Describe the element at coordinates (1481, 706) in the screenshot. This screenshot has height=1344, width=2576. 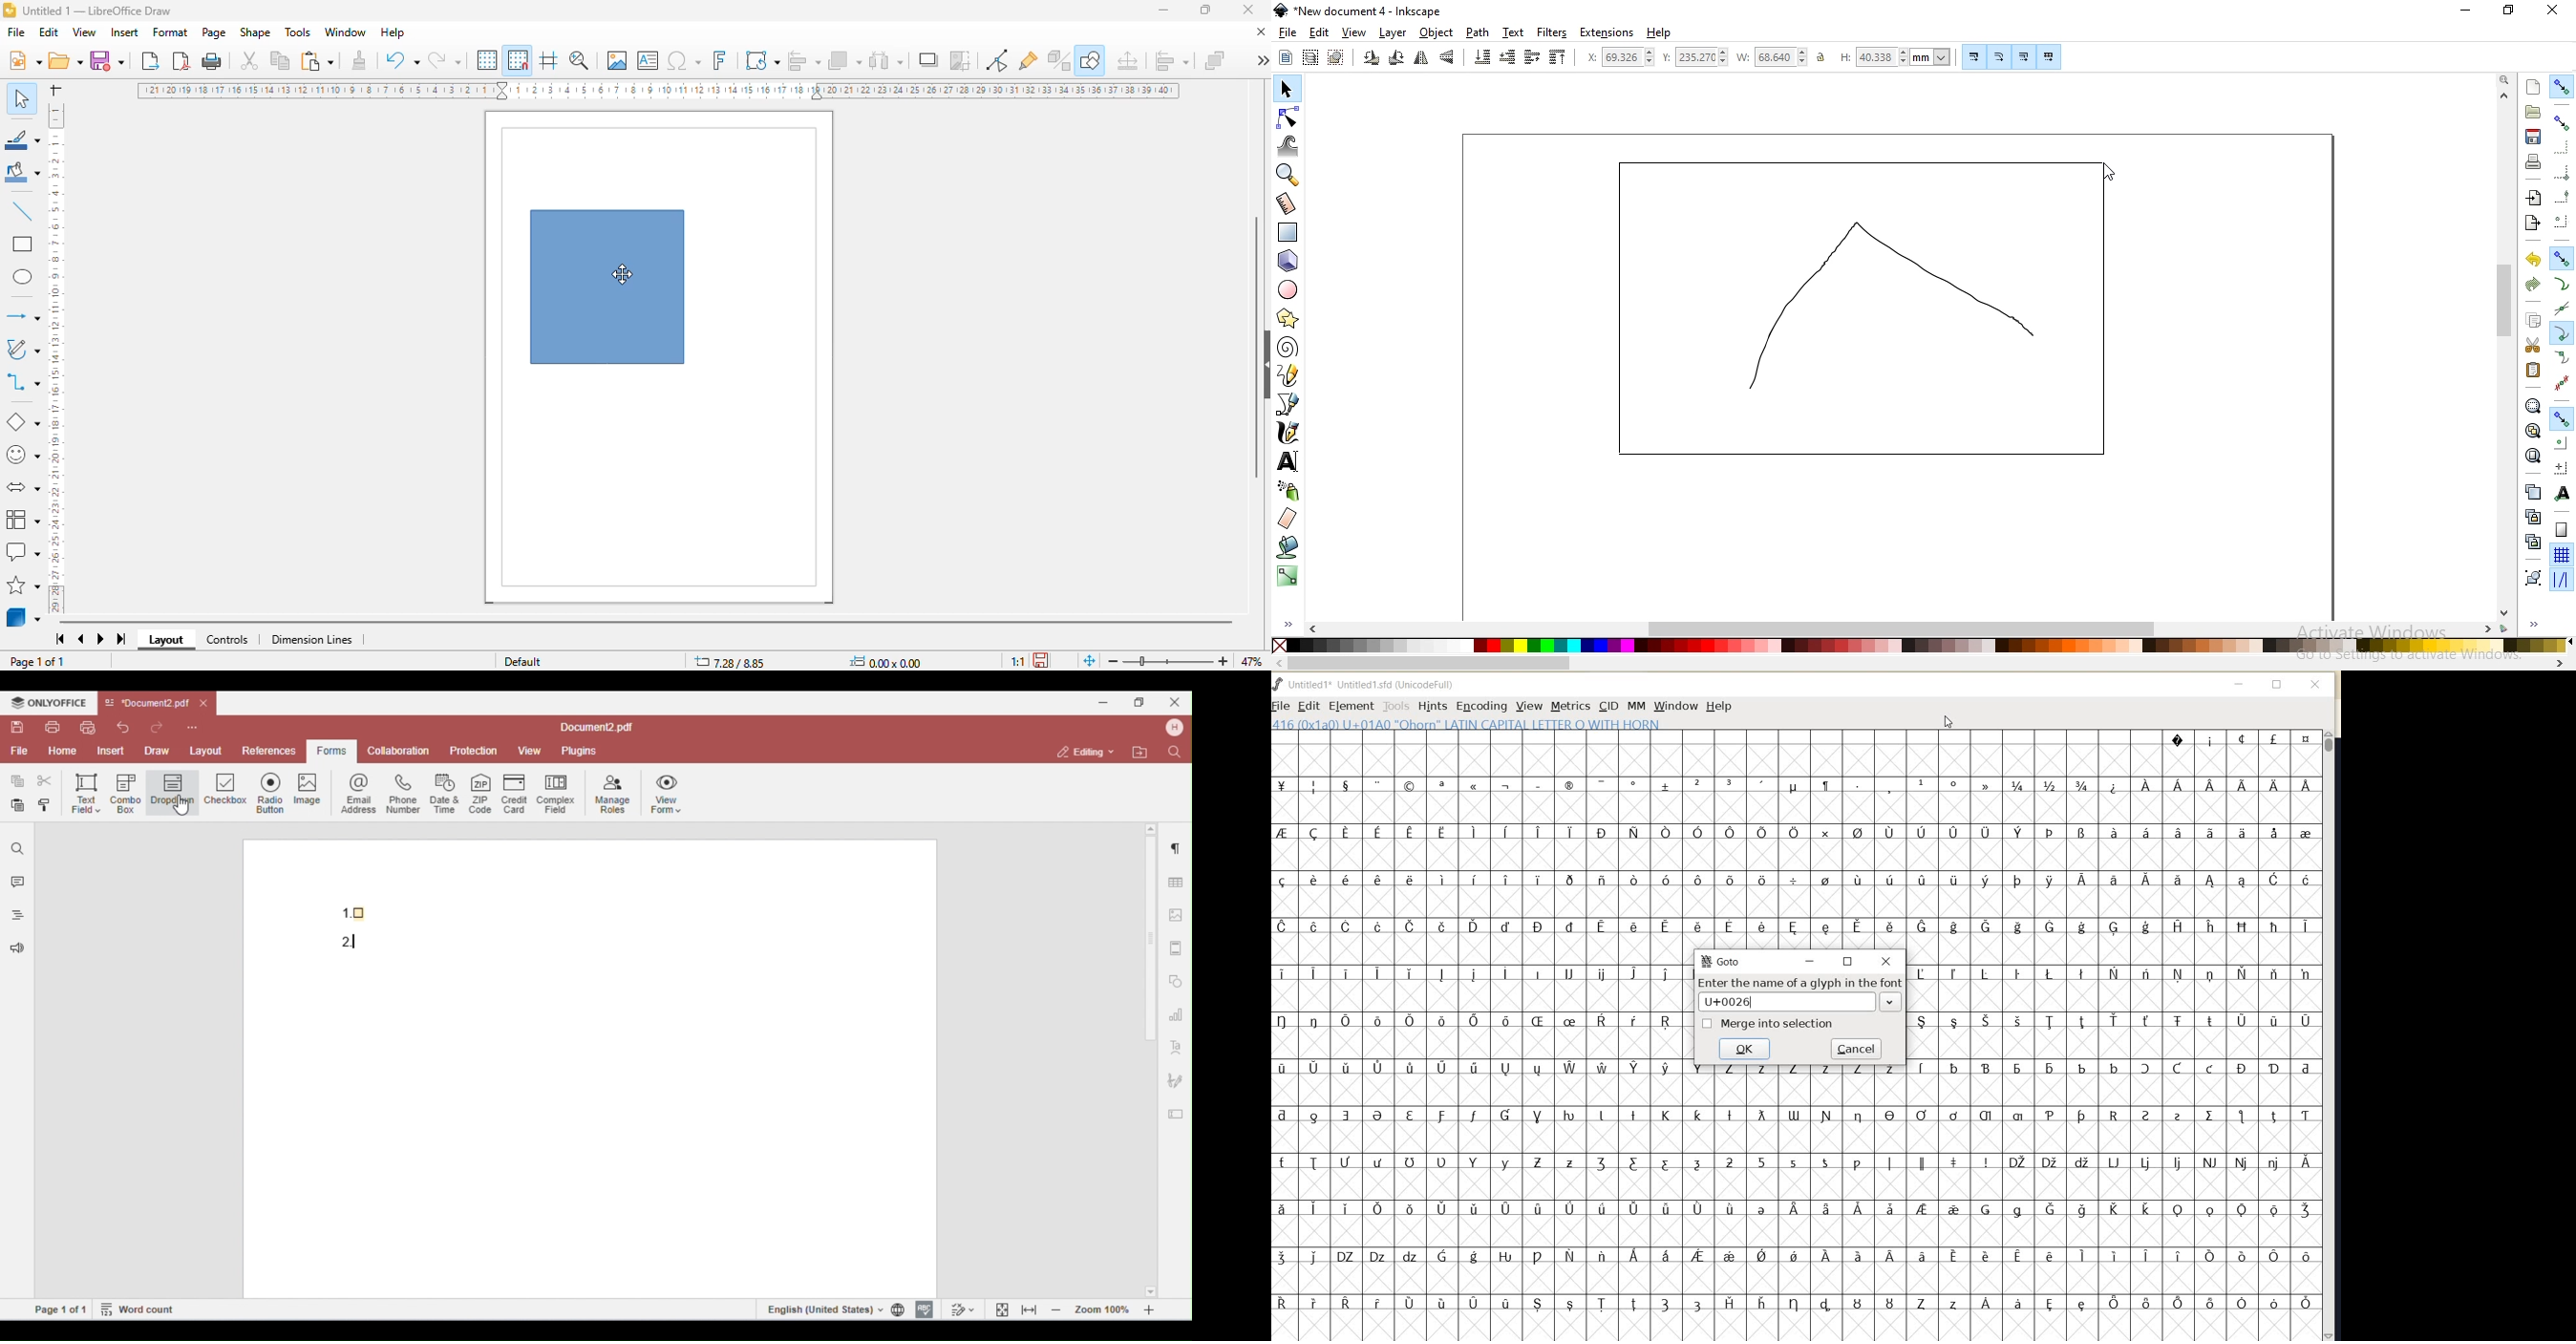
I see `ENCODING` at that location.